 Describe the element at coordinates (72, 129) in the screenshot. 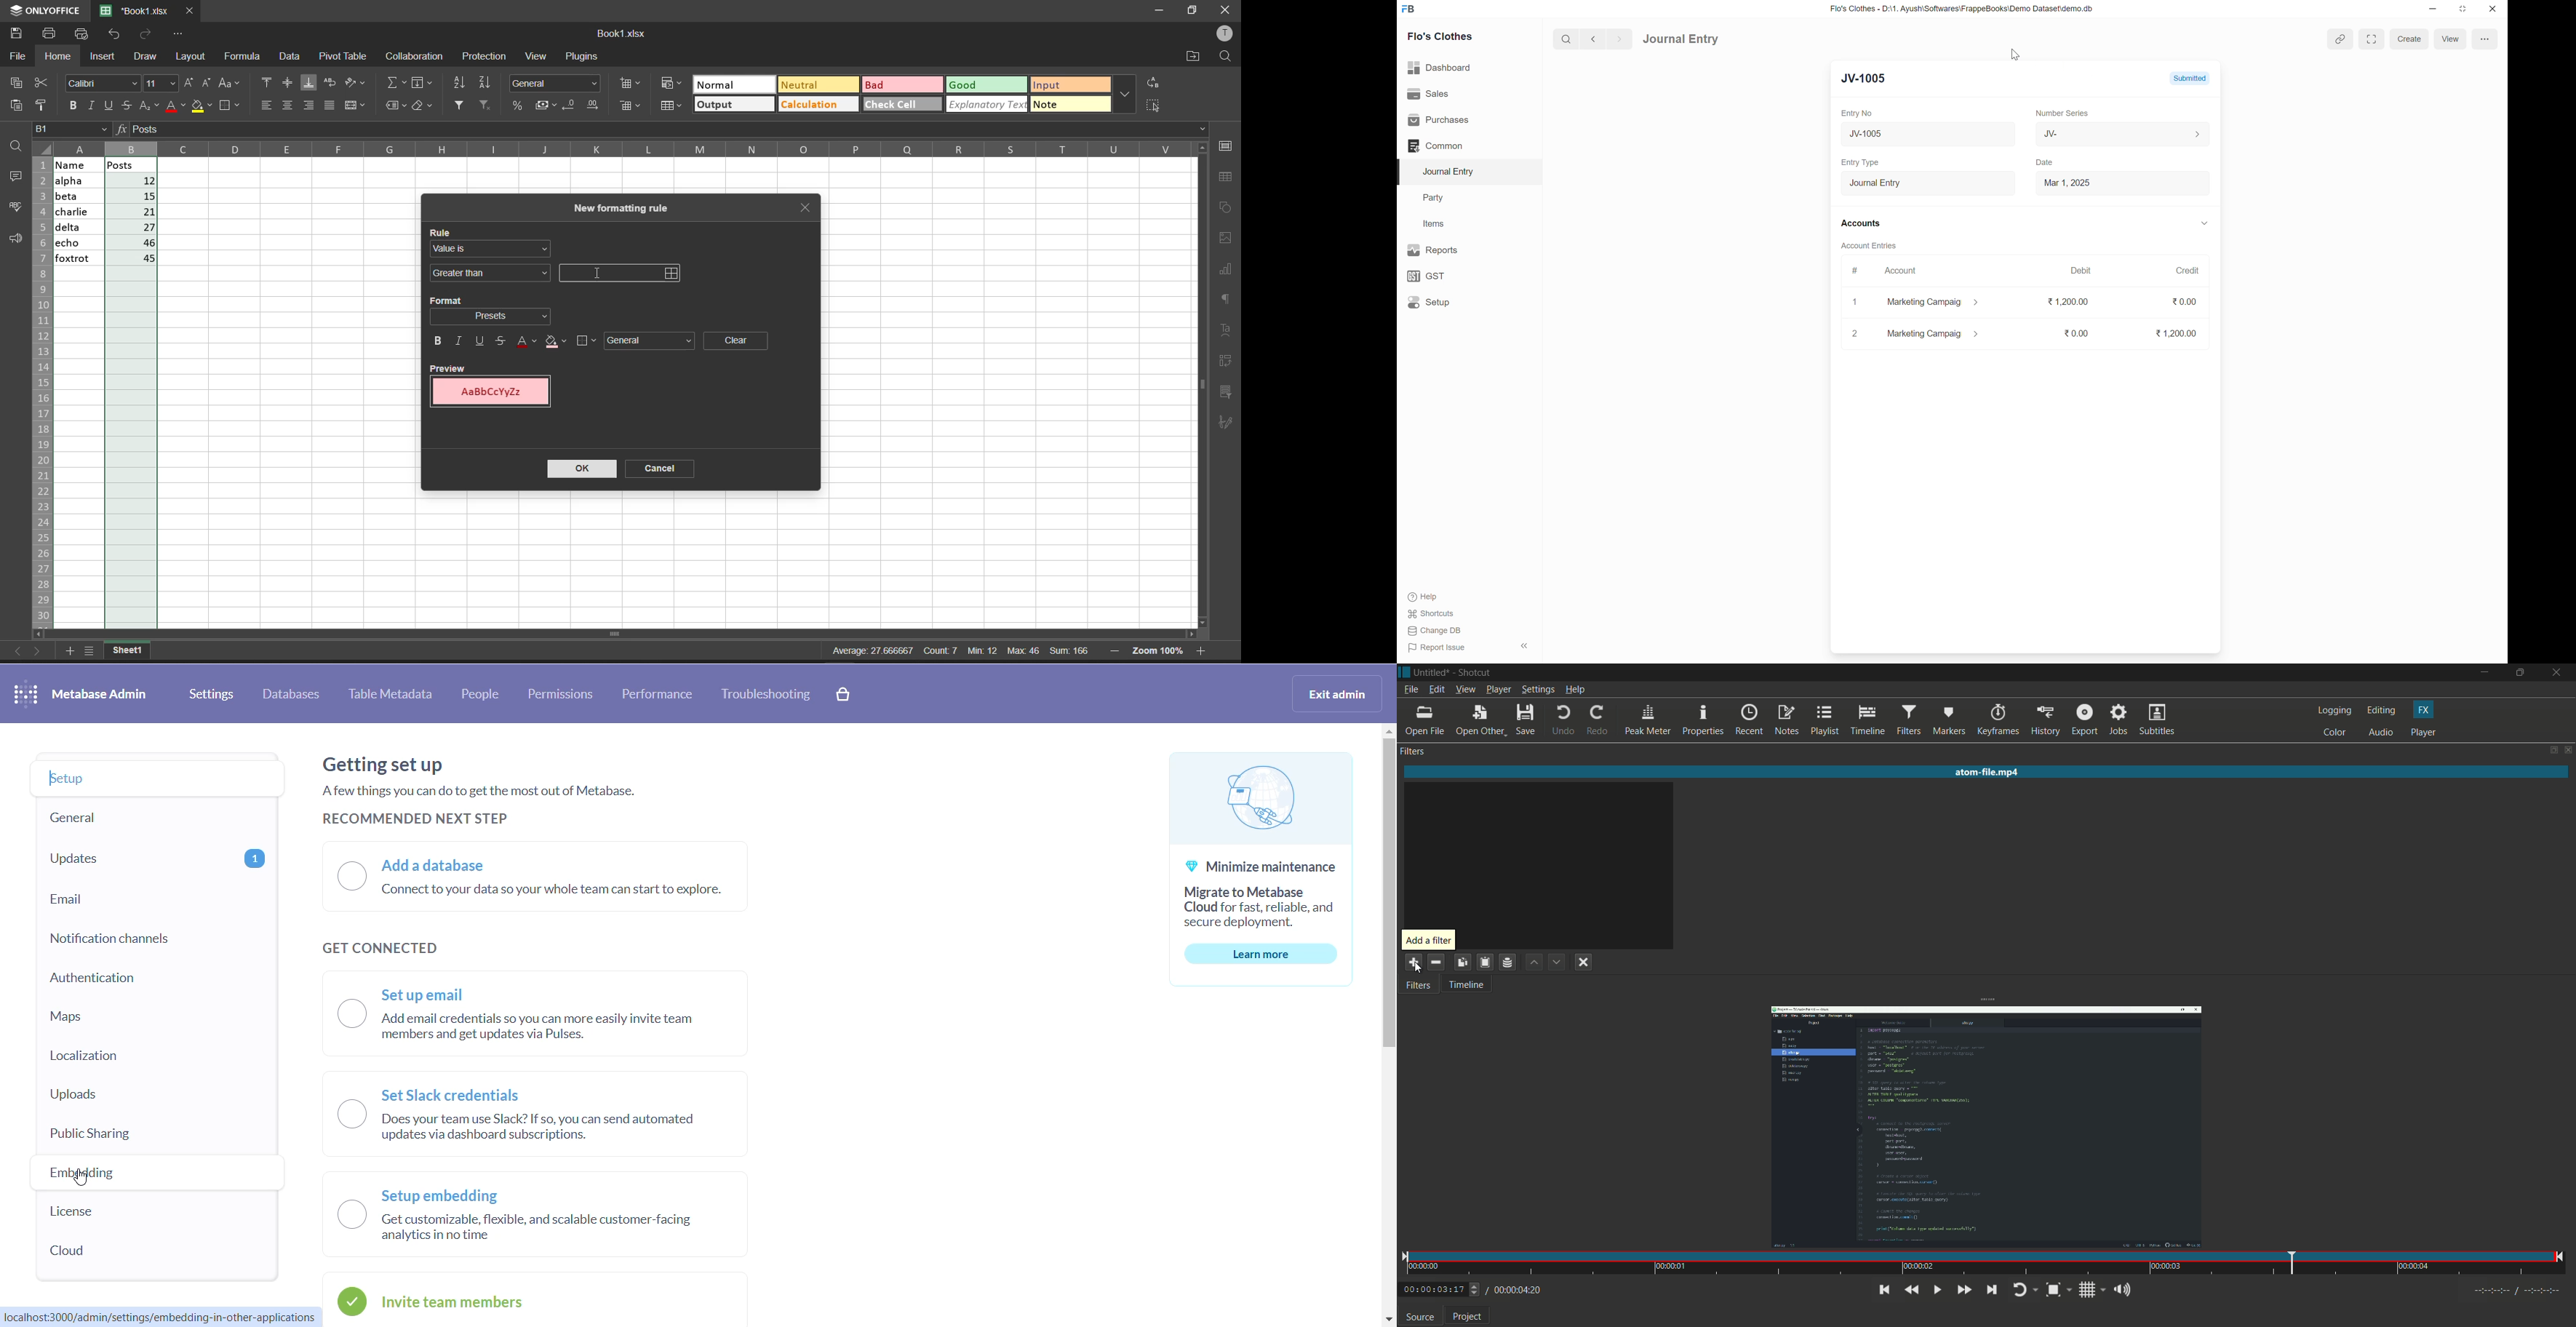

I see `cell address` at that location.